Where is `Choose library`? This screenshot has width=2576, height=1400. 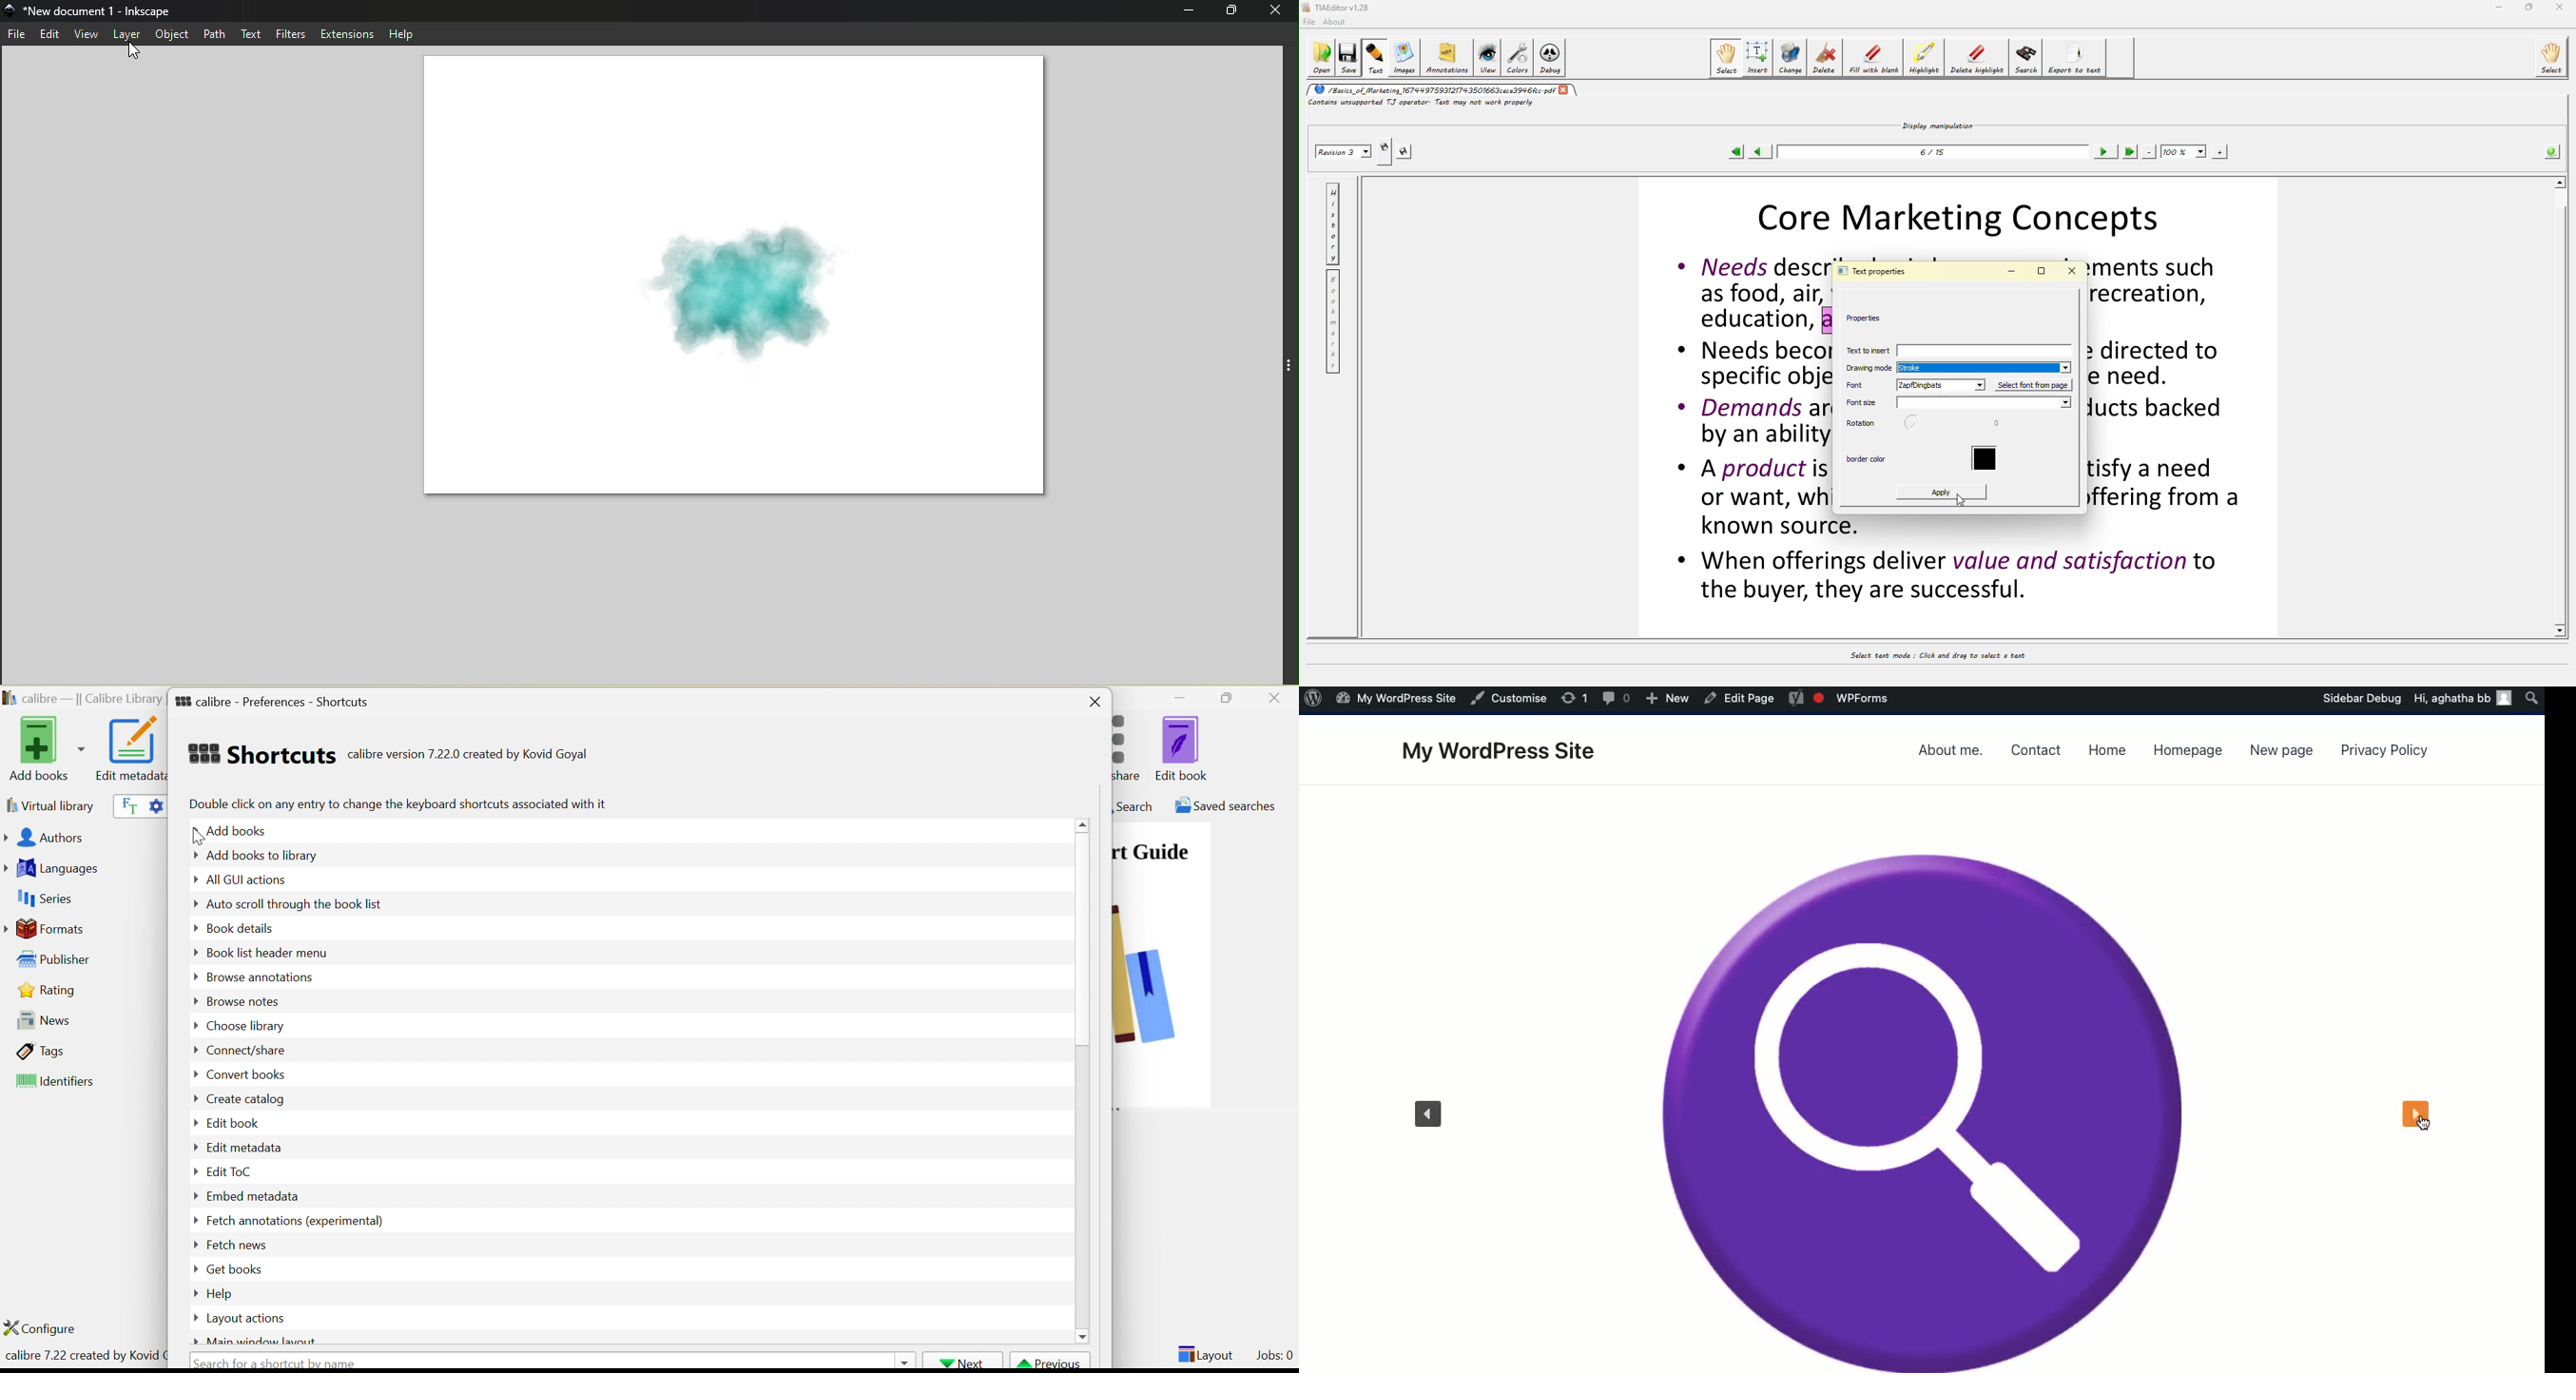
Choose library is located at coordinates (244, 1027).